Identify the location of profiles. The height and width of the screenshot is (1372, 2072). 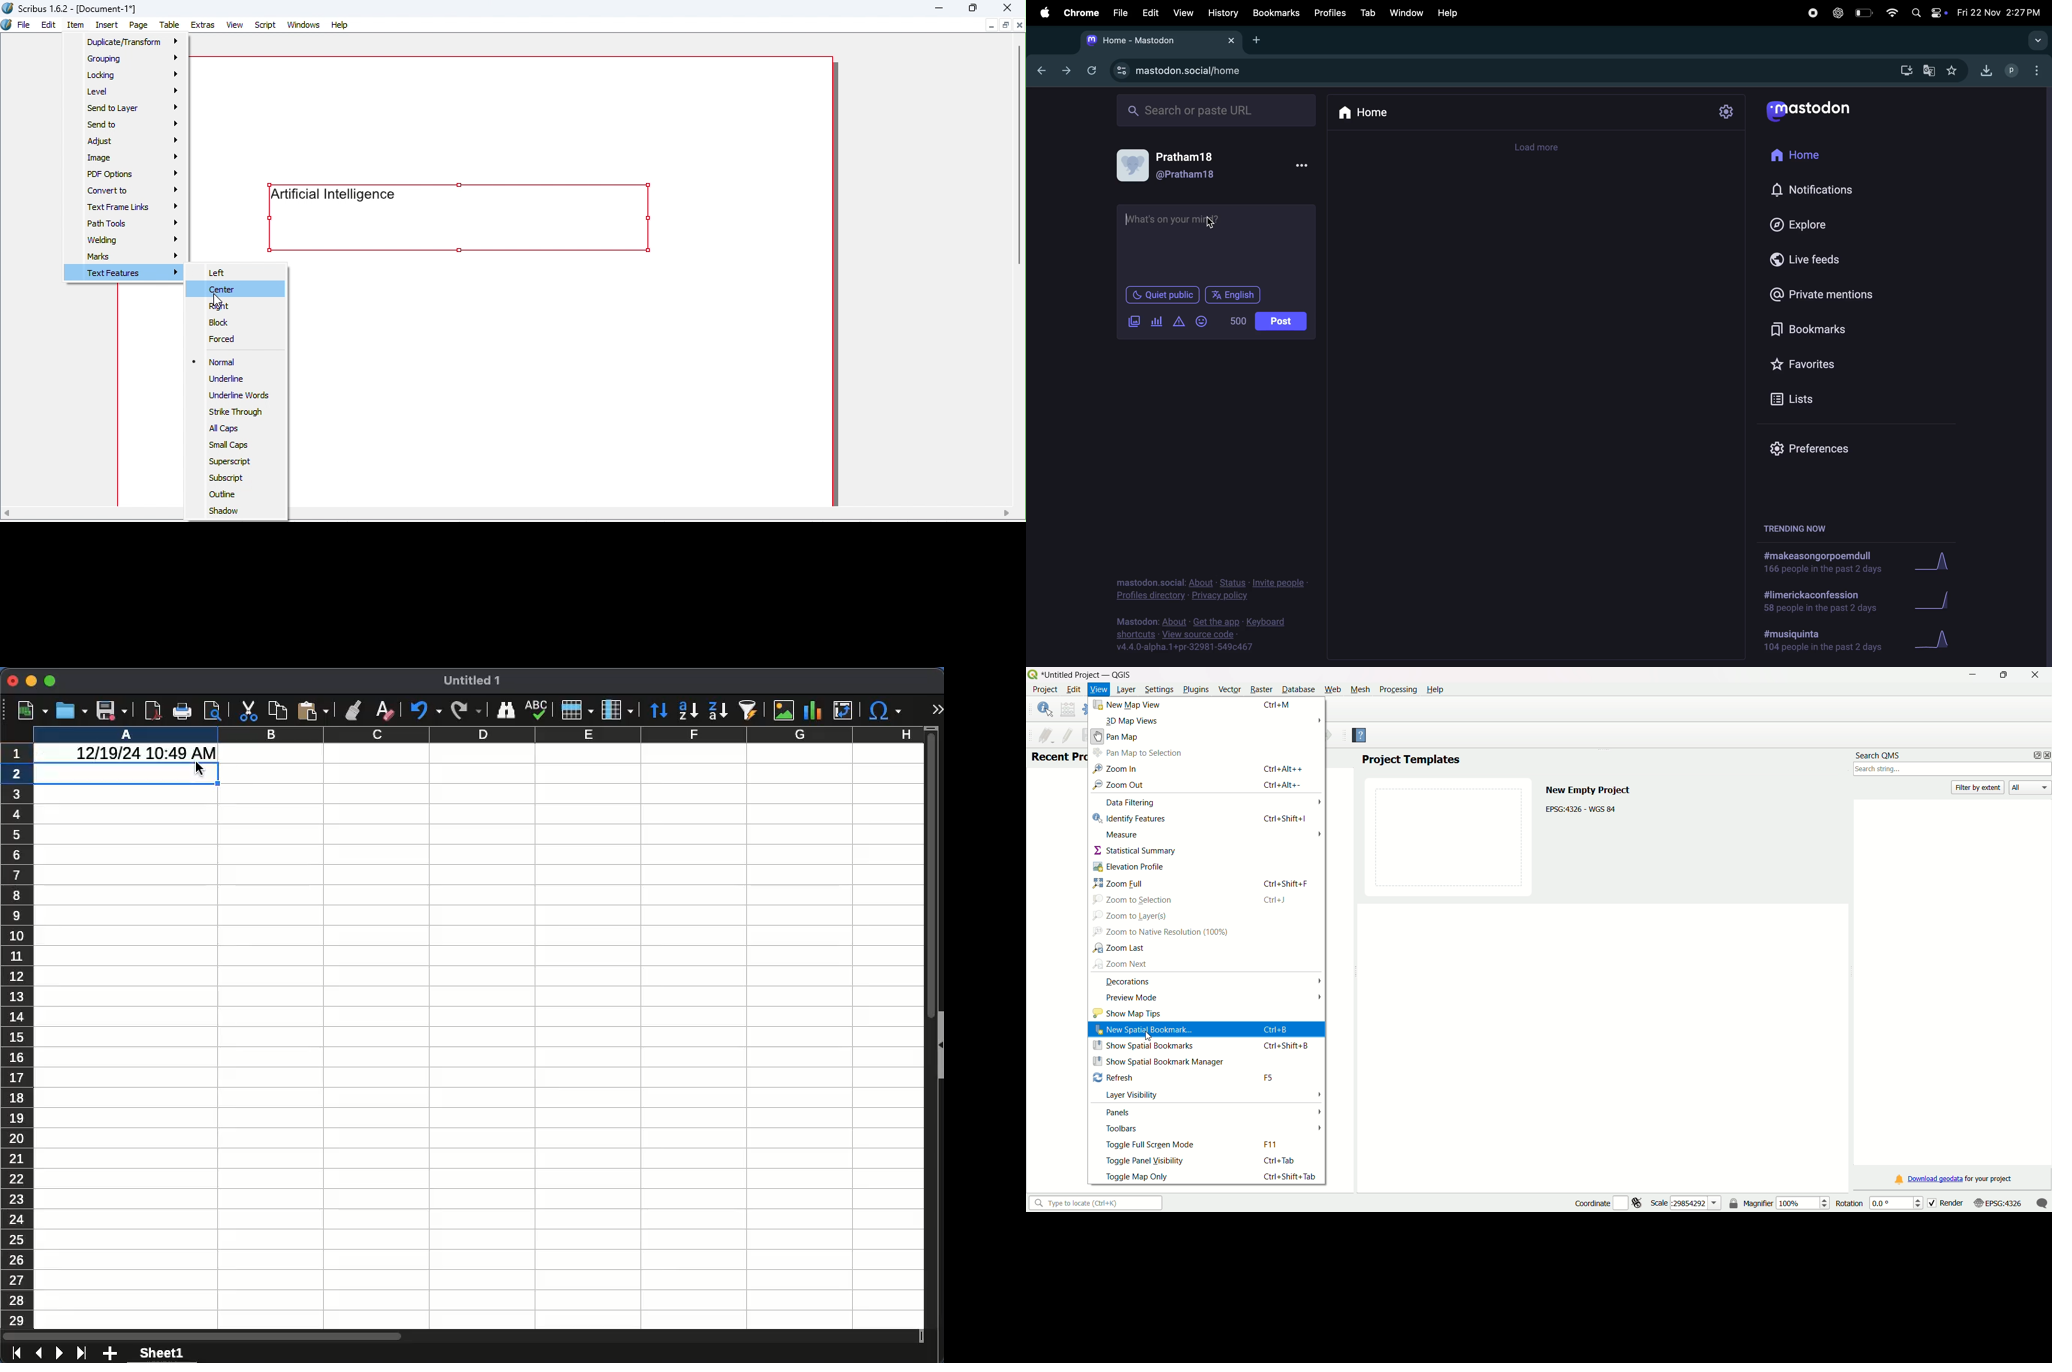
(1328, 12).